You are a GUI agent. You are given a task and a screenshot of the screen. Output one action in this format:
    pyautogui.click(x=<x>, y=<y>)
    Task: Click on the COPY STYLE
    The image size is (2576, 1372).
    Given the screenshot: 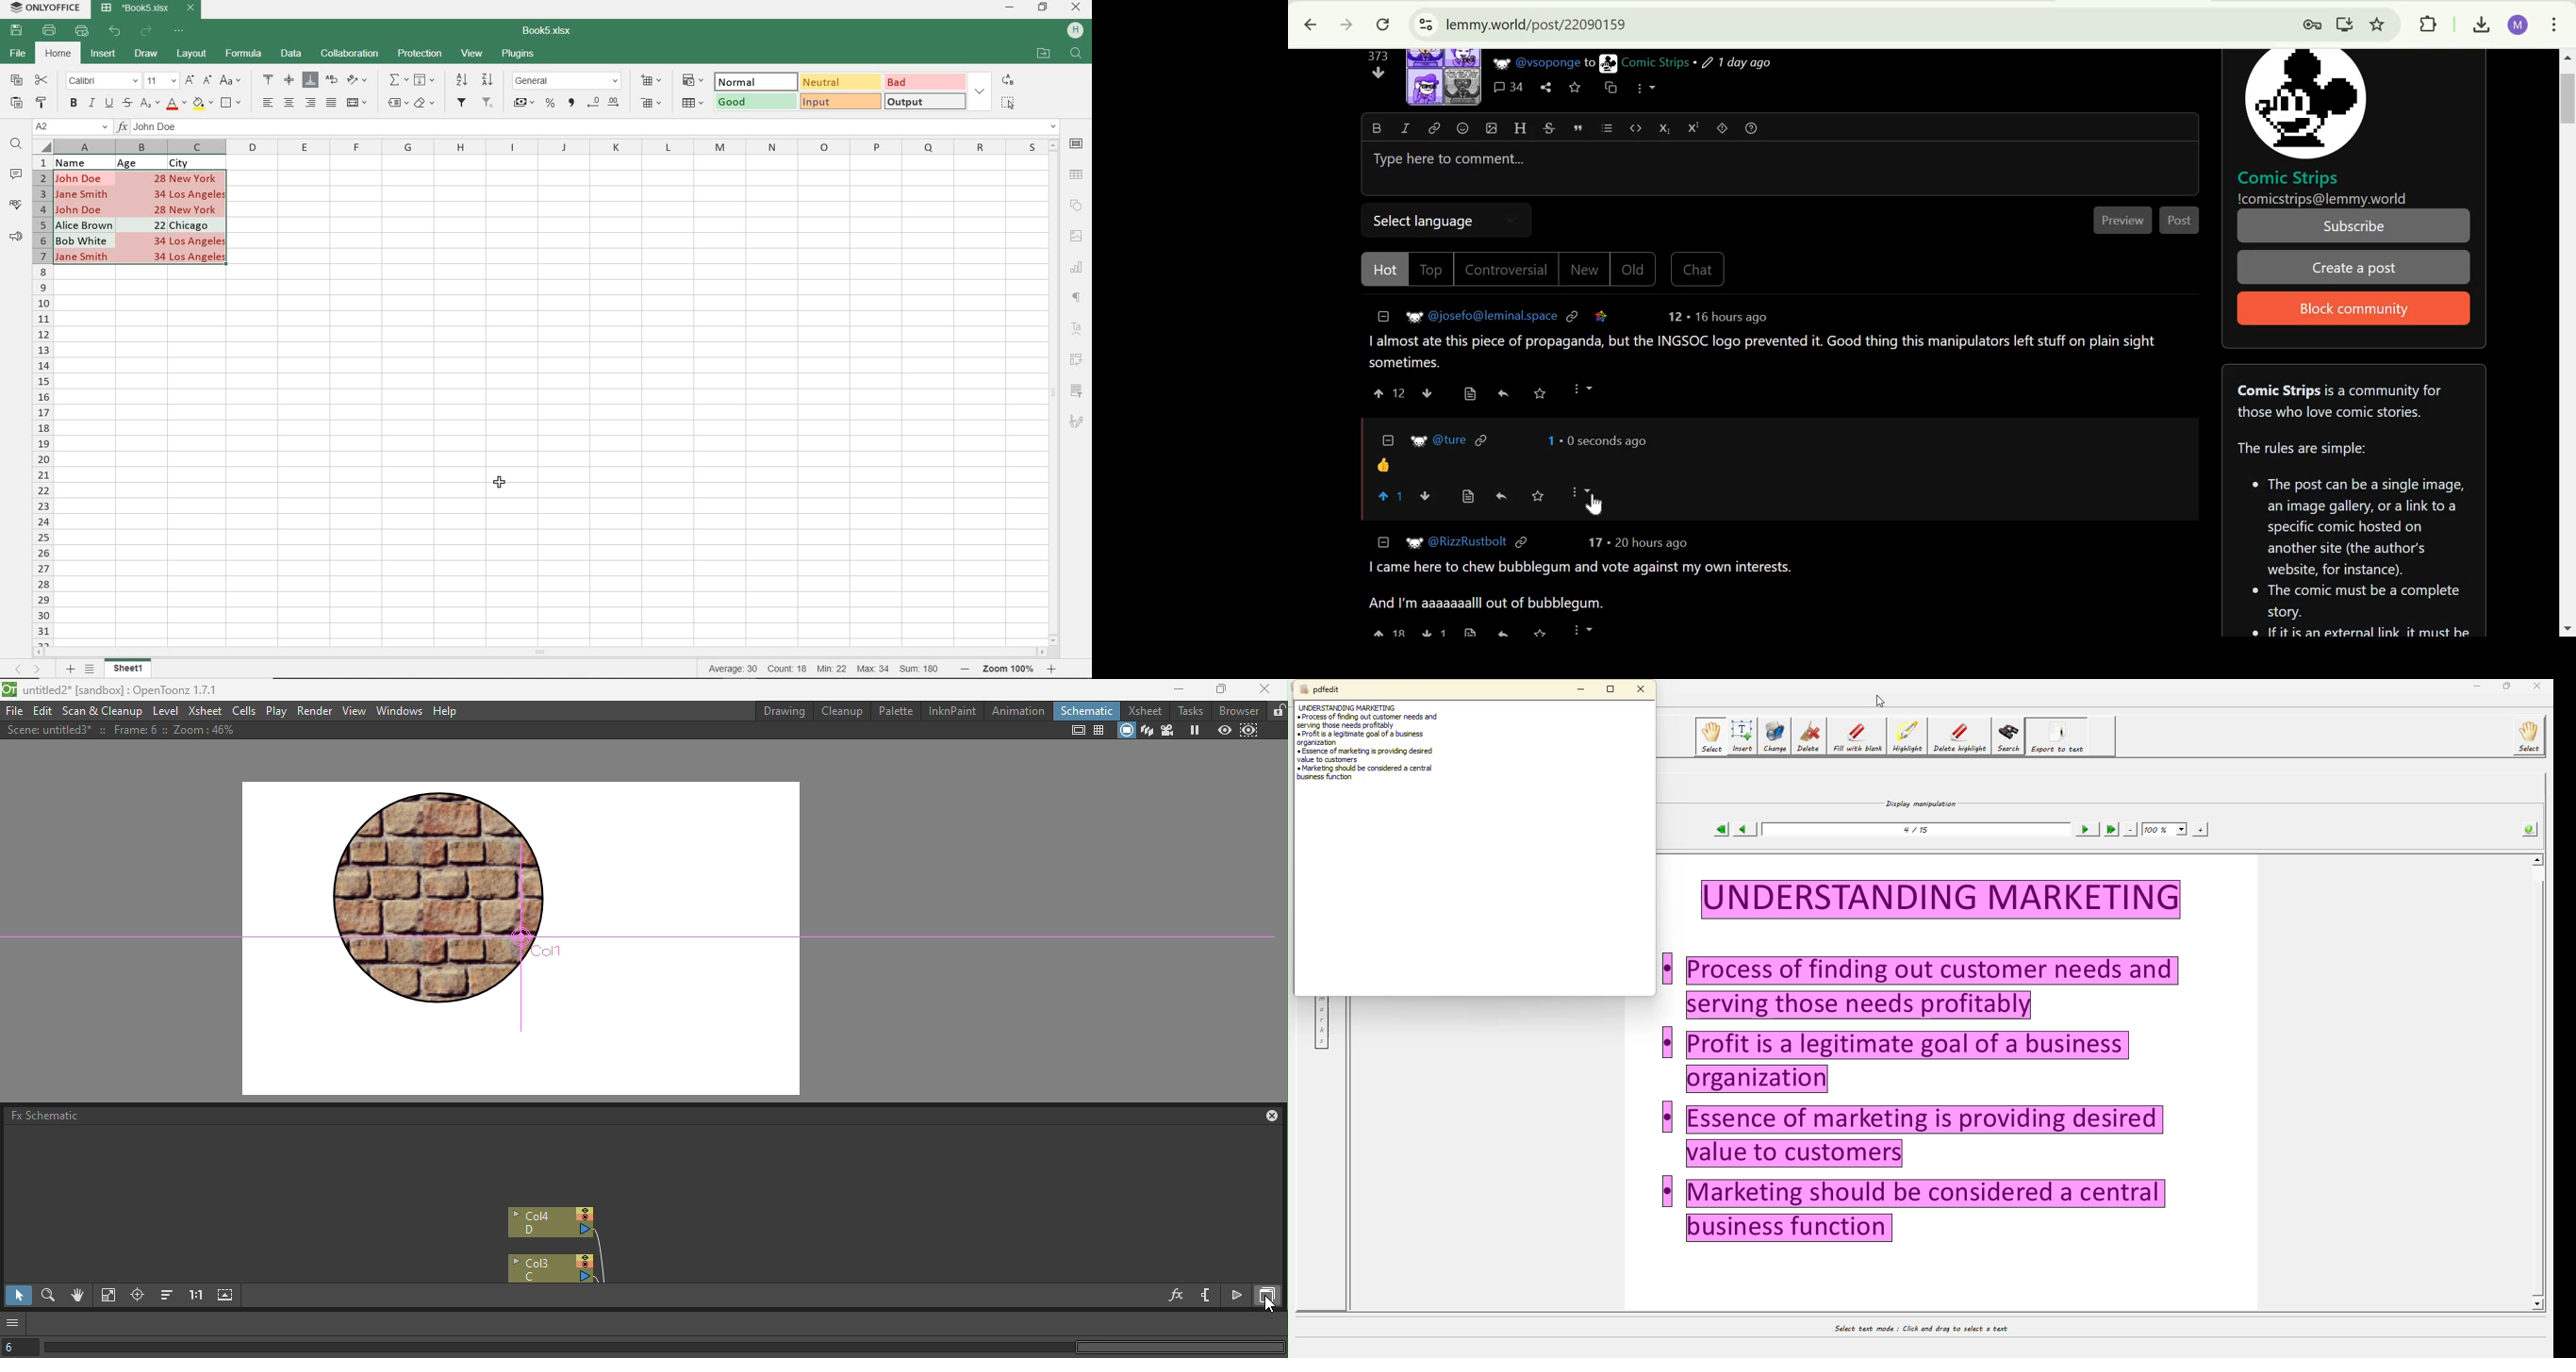 What is the action you would take?
    pyautogui.click(x=42, y=101)
    